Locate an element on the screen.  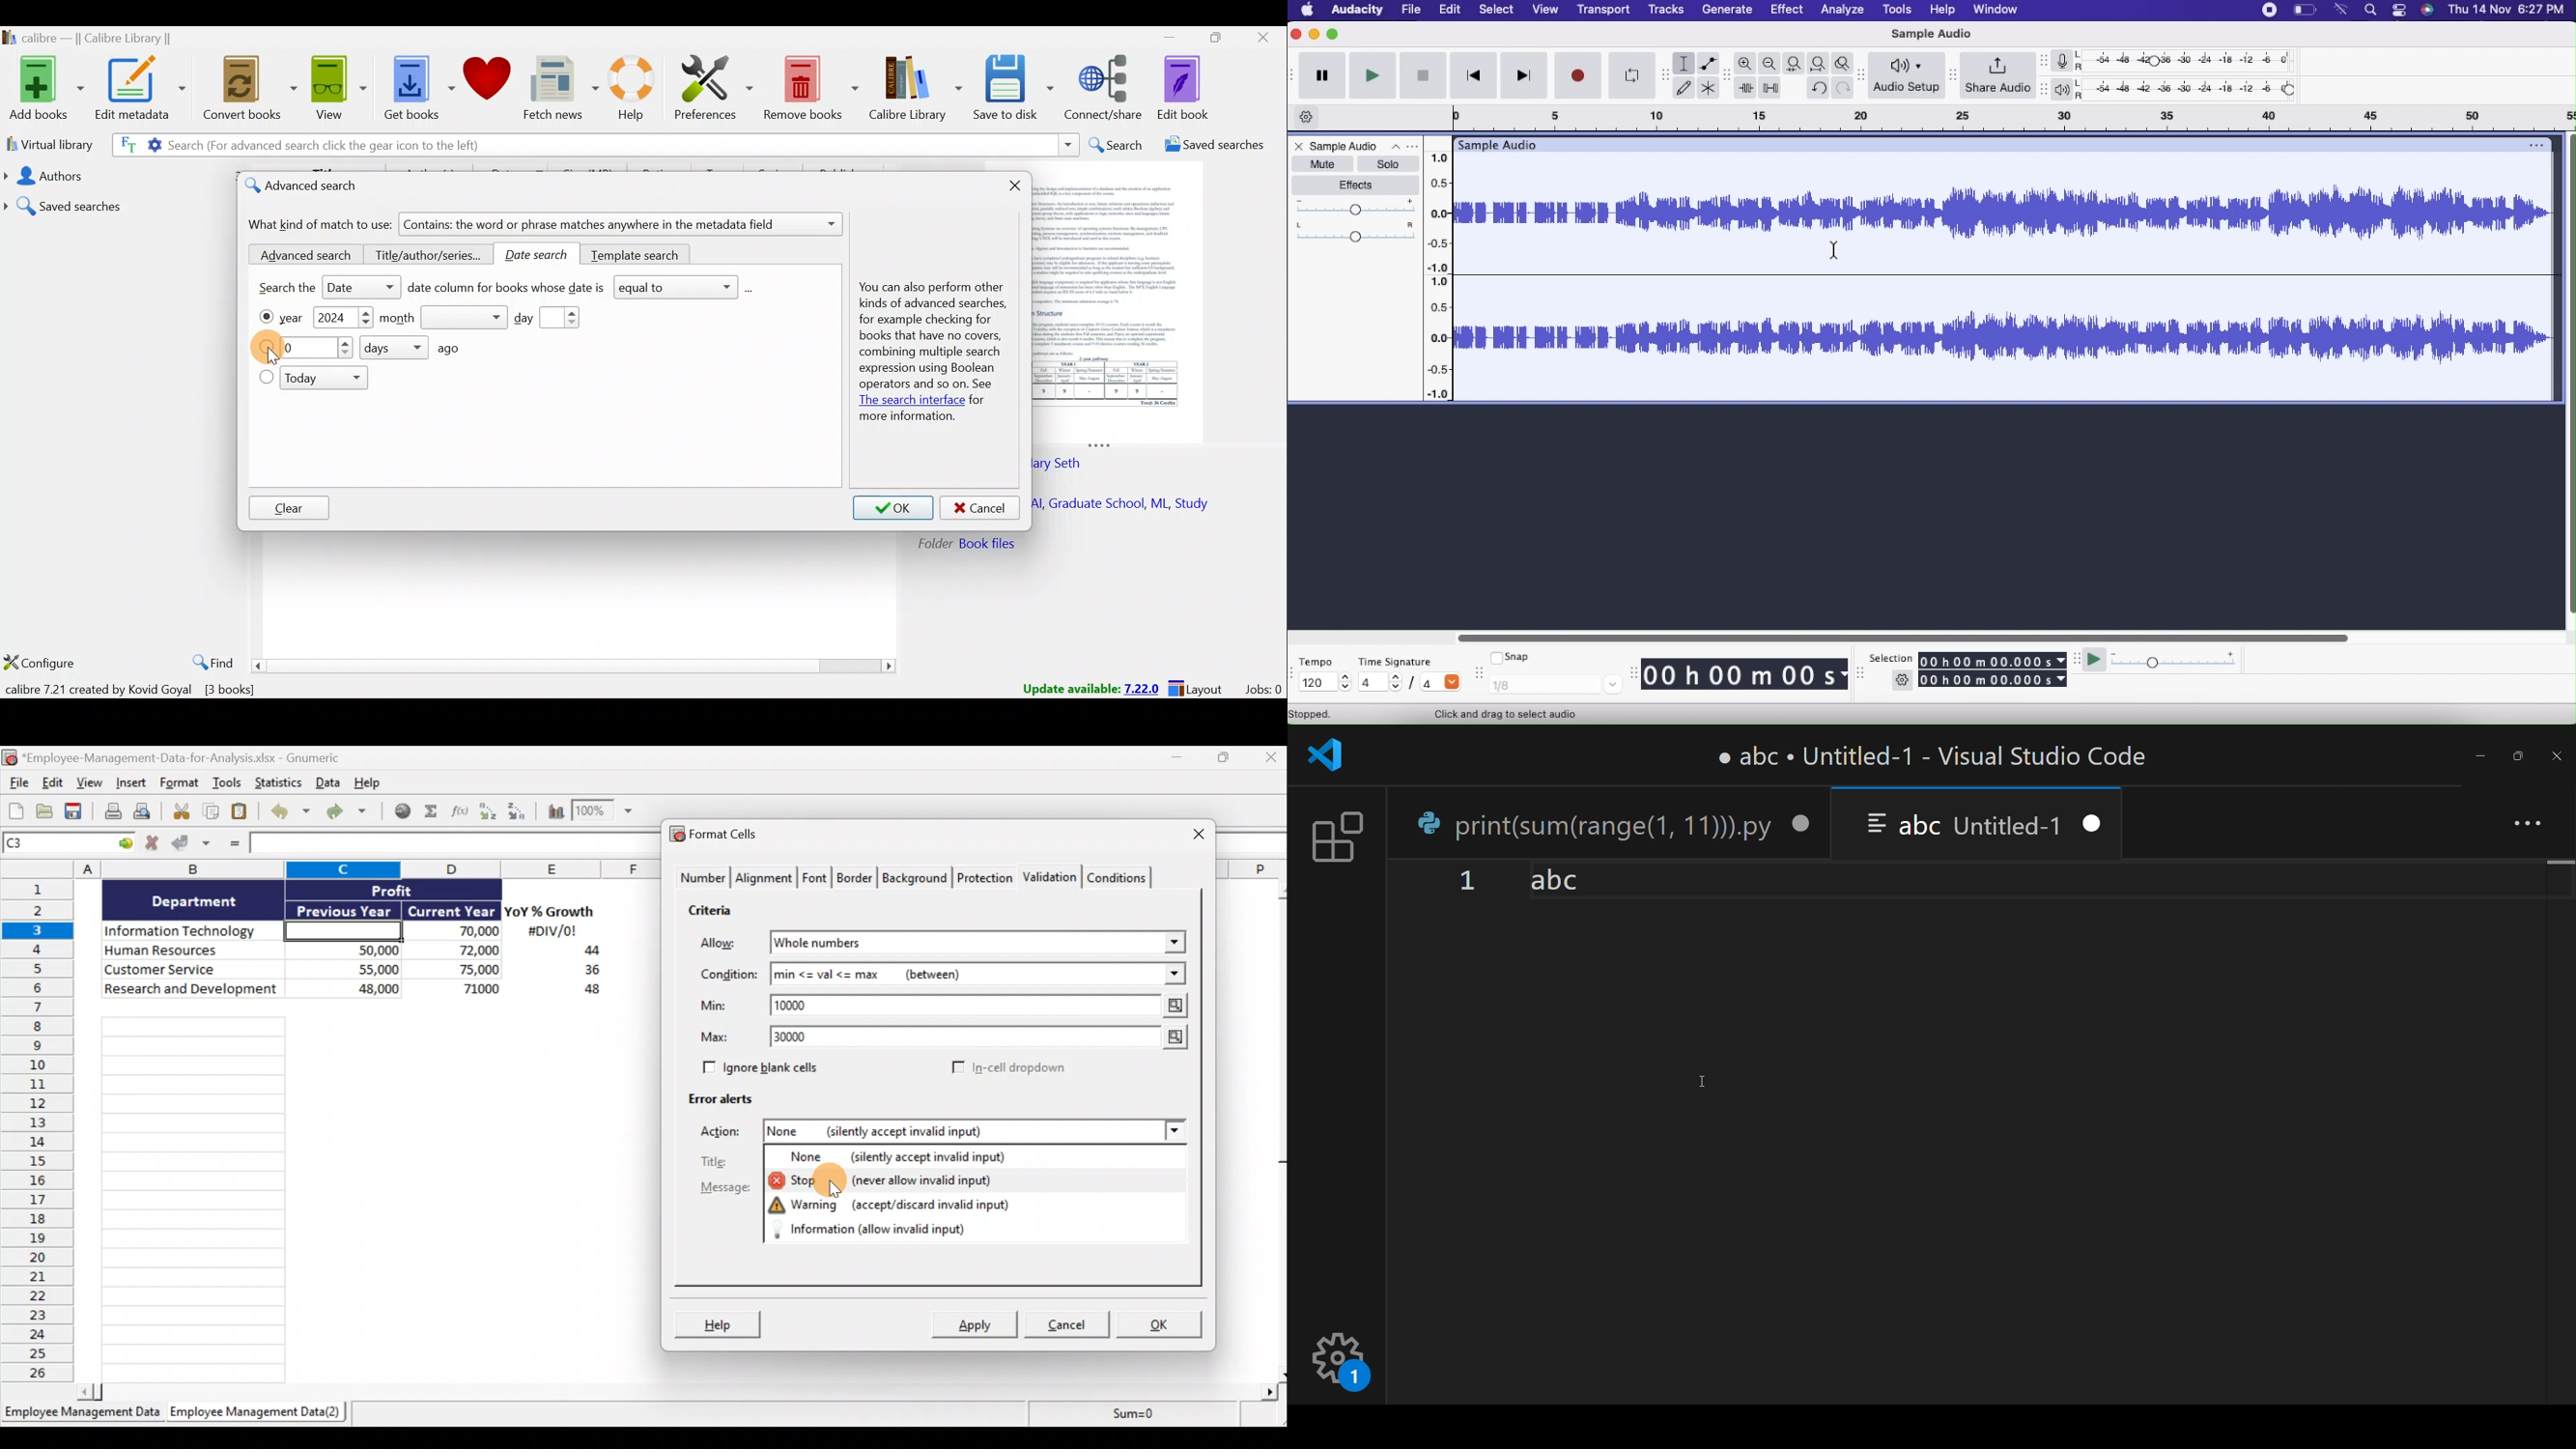
resize is located at coordinates (2043, 62).